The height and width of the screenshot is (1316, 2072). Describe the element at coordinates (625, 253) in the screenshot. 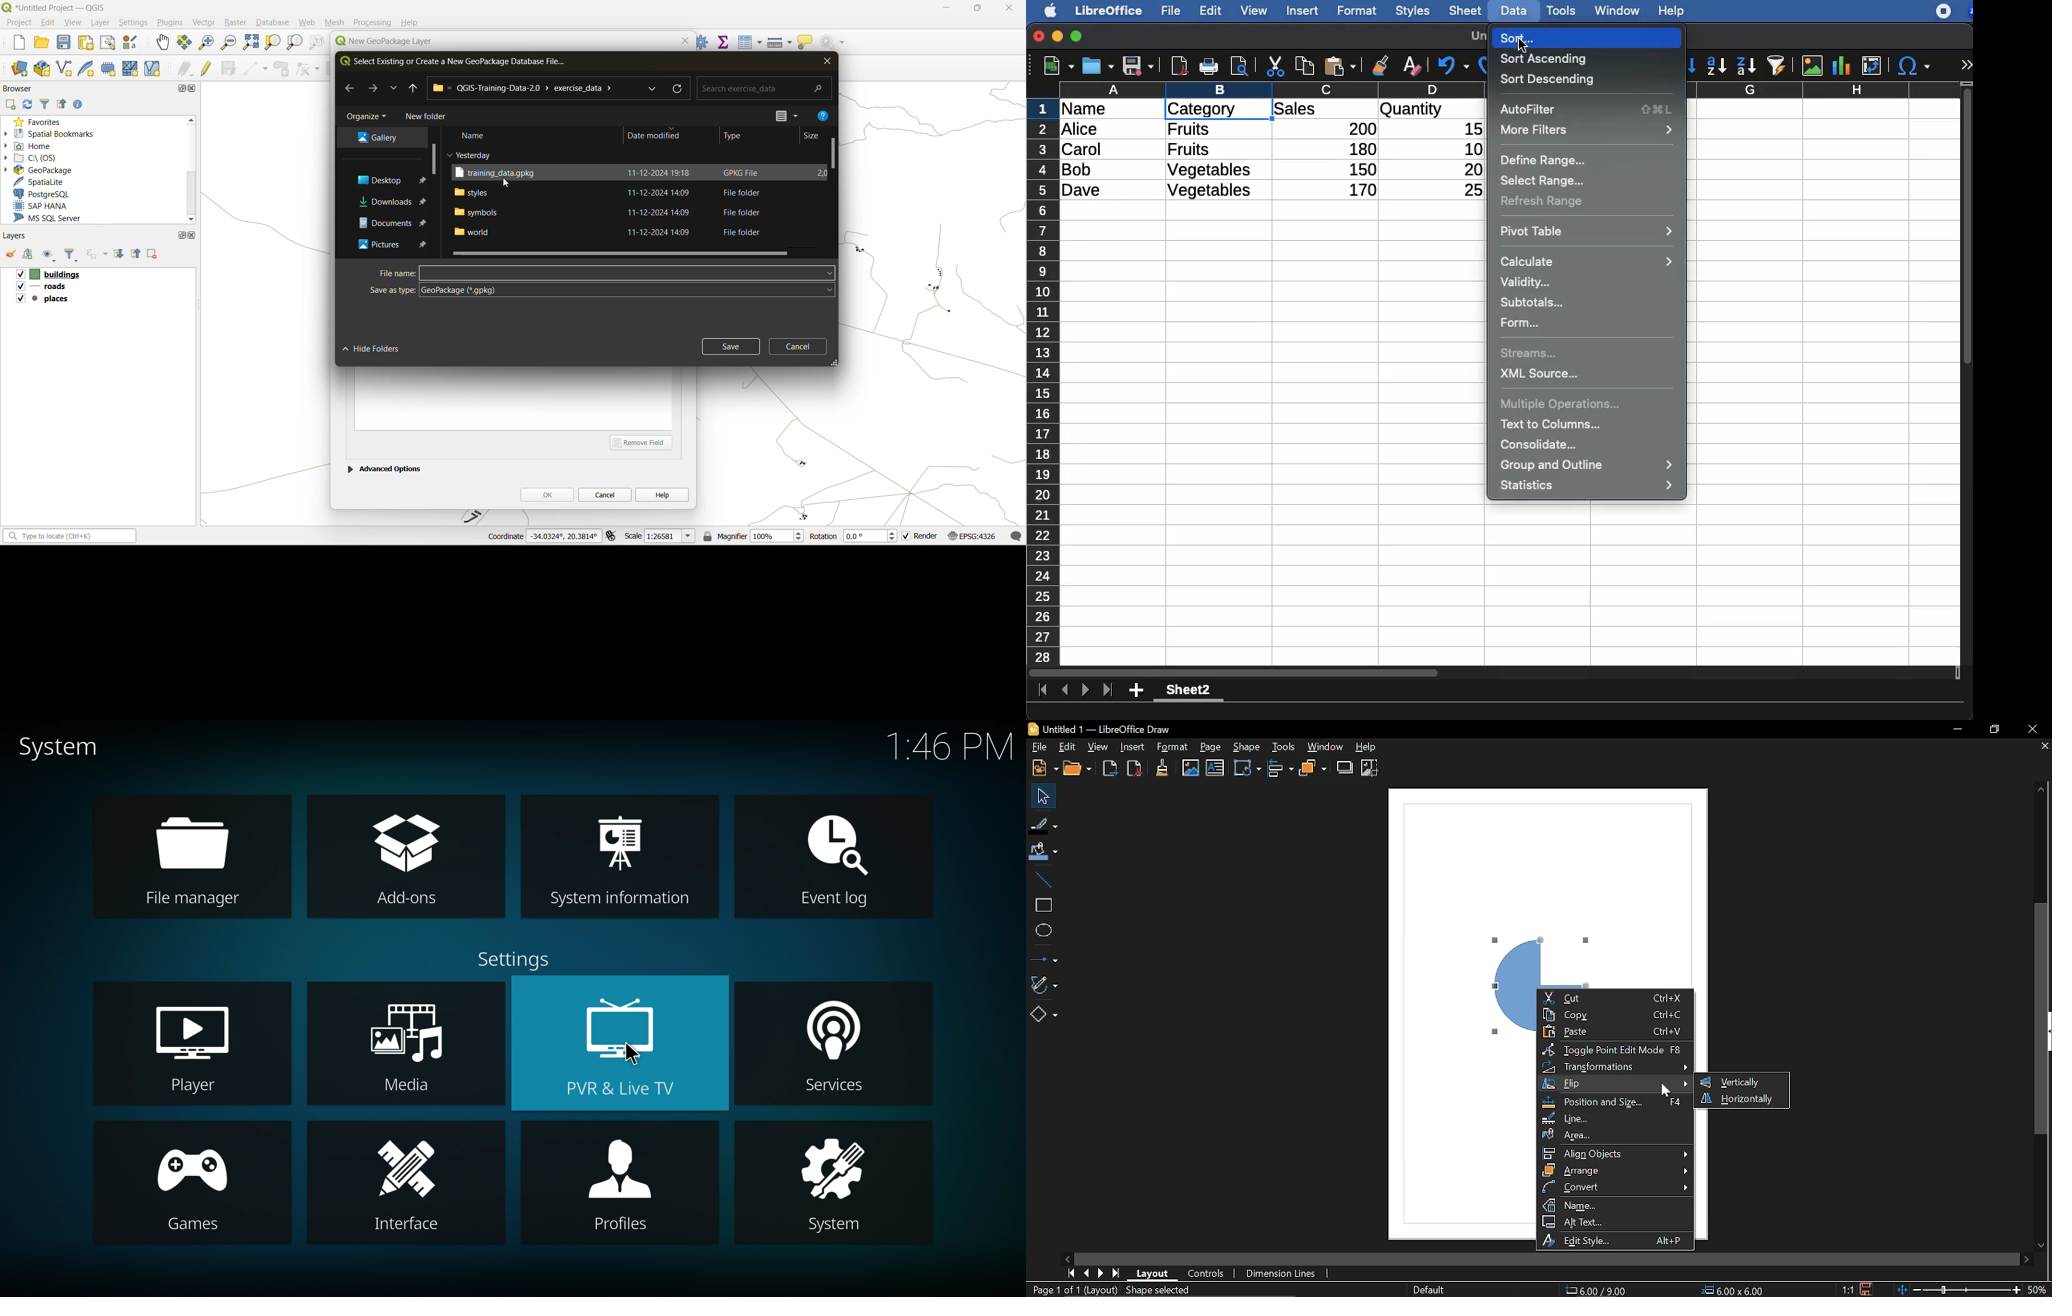

I see `Scroll Bar` at that location.